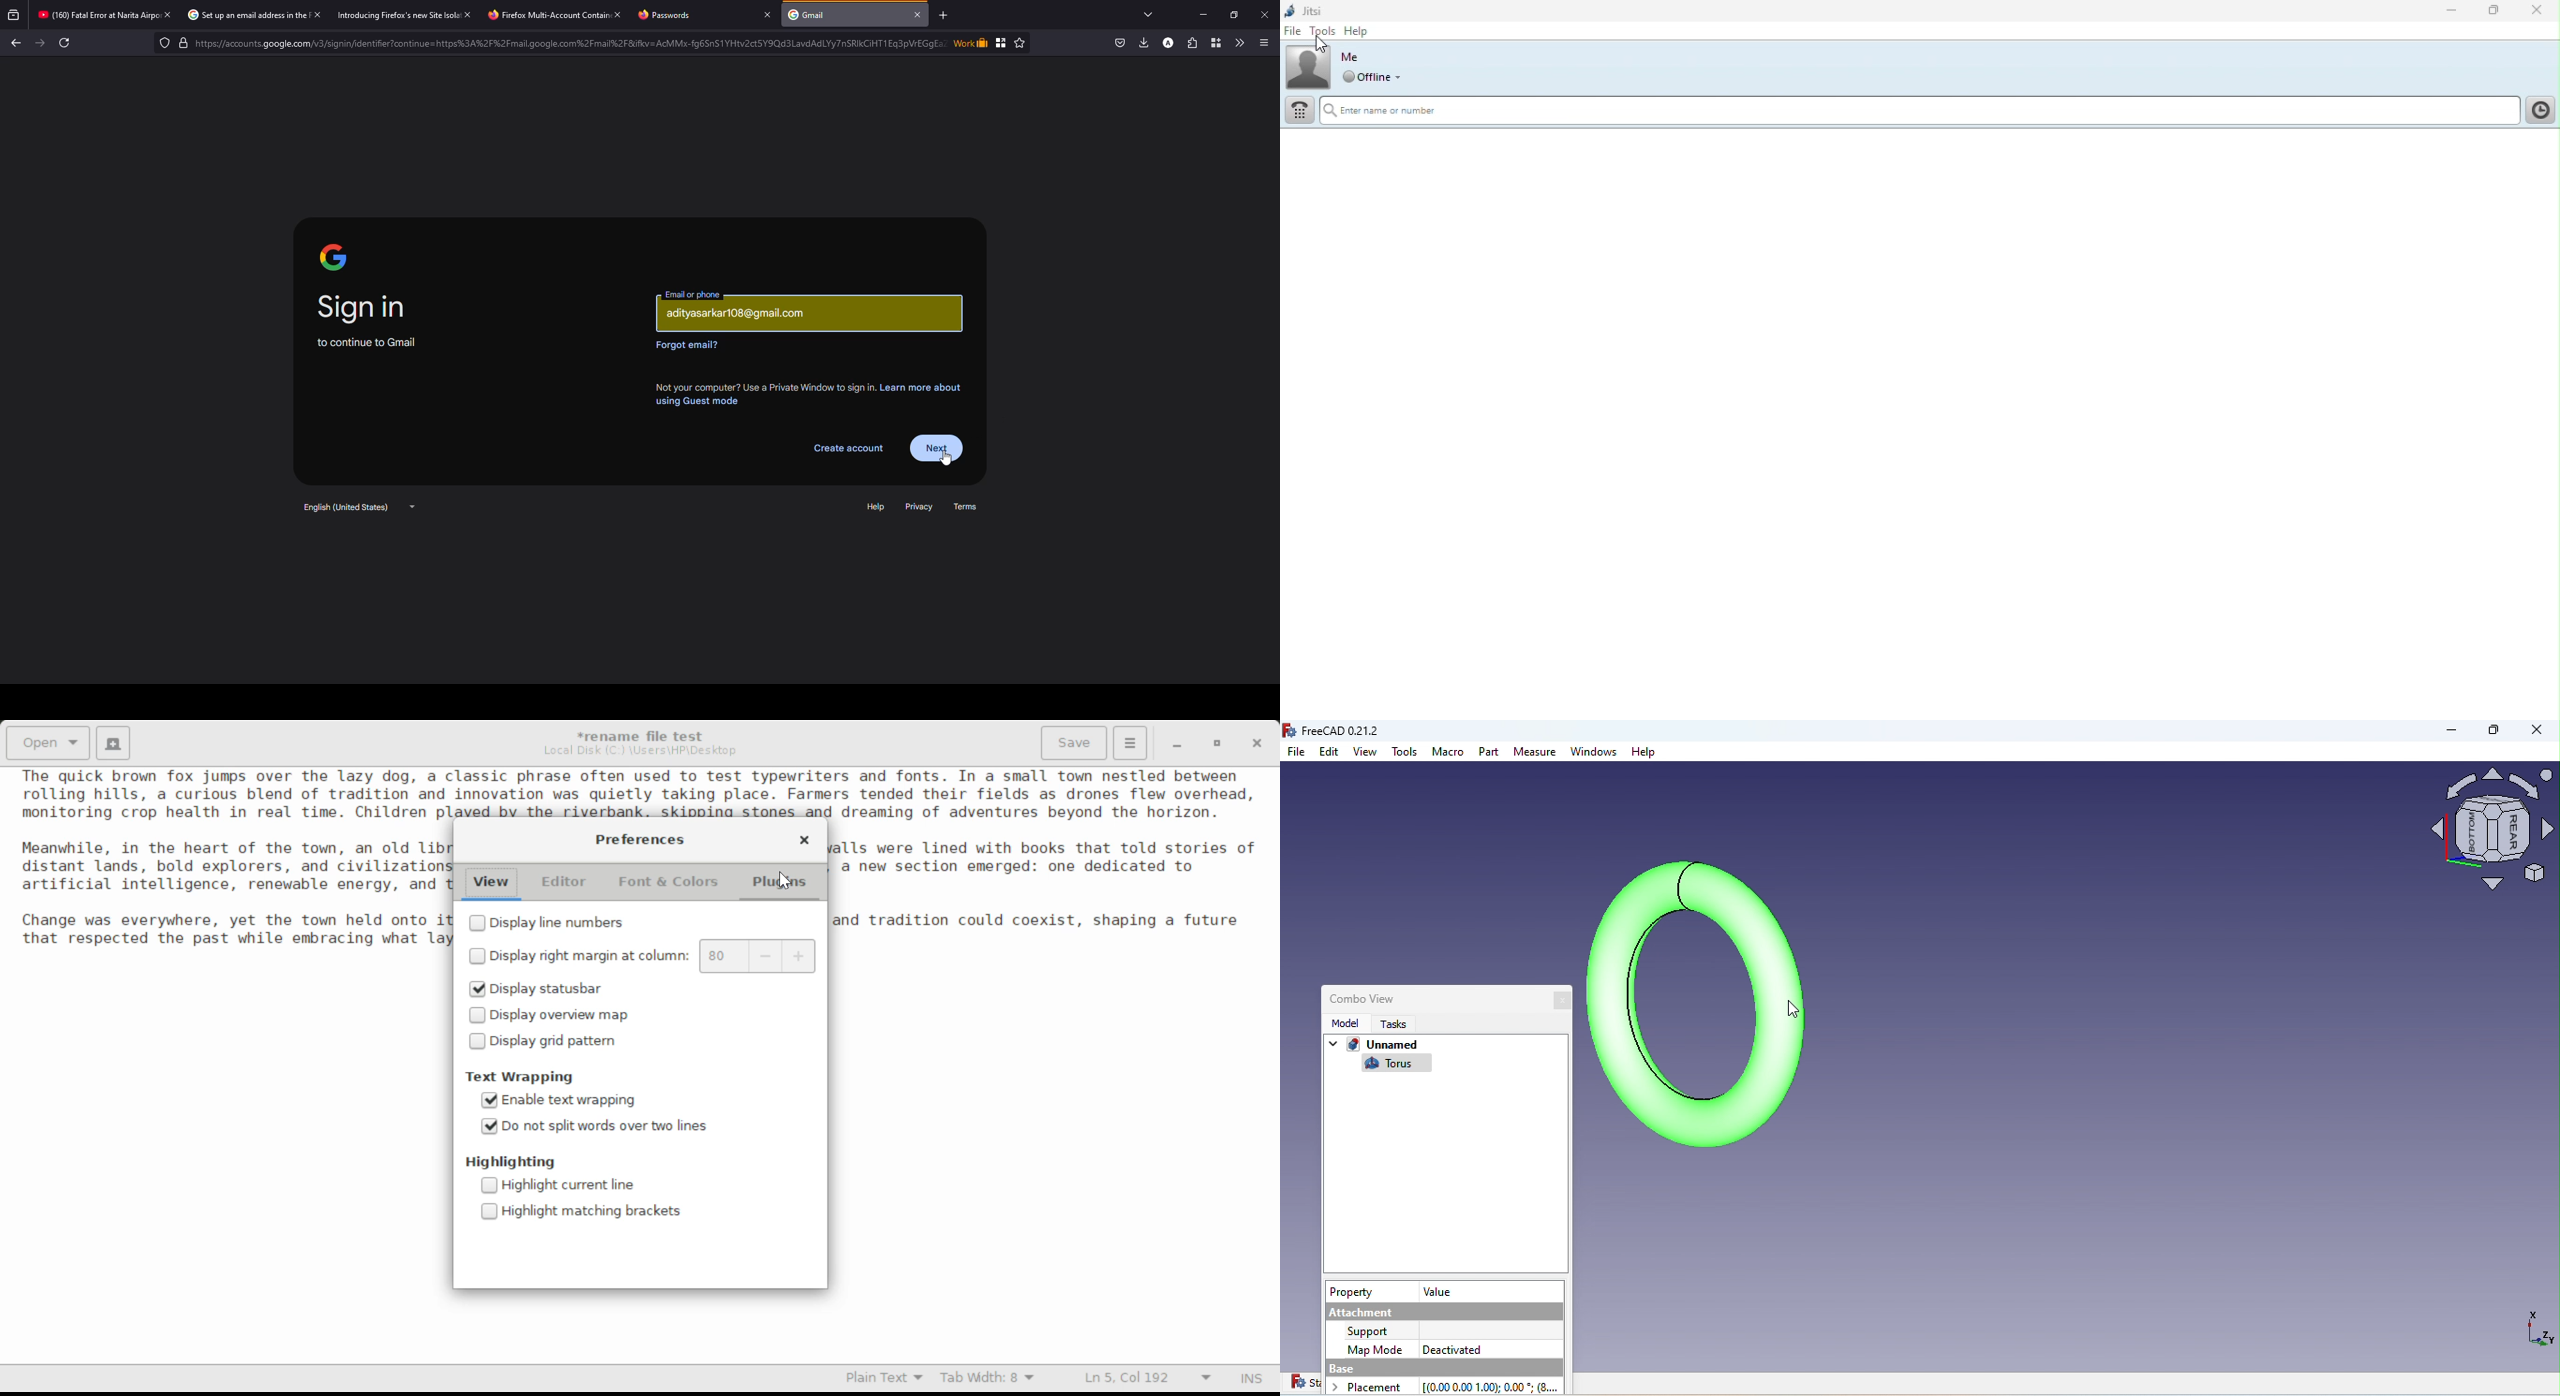 The image size is (2576, 1400). Describe the element at coordinates (1358, 997) in the screenshot. I see `Combo view` at that location.